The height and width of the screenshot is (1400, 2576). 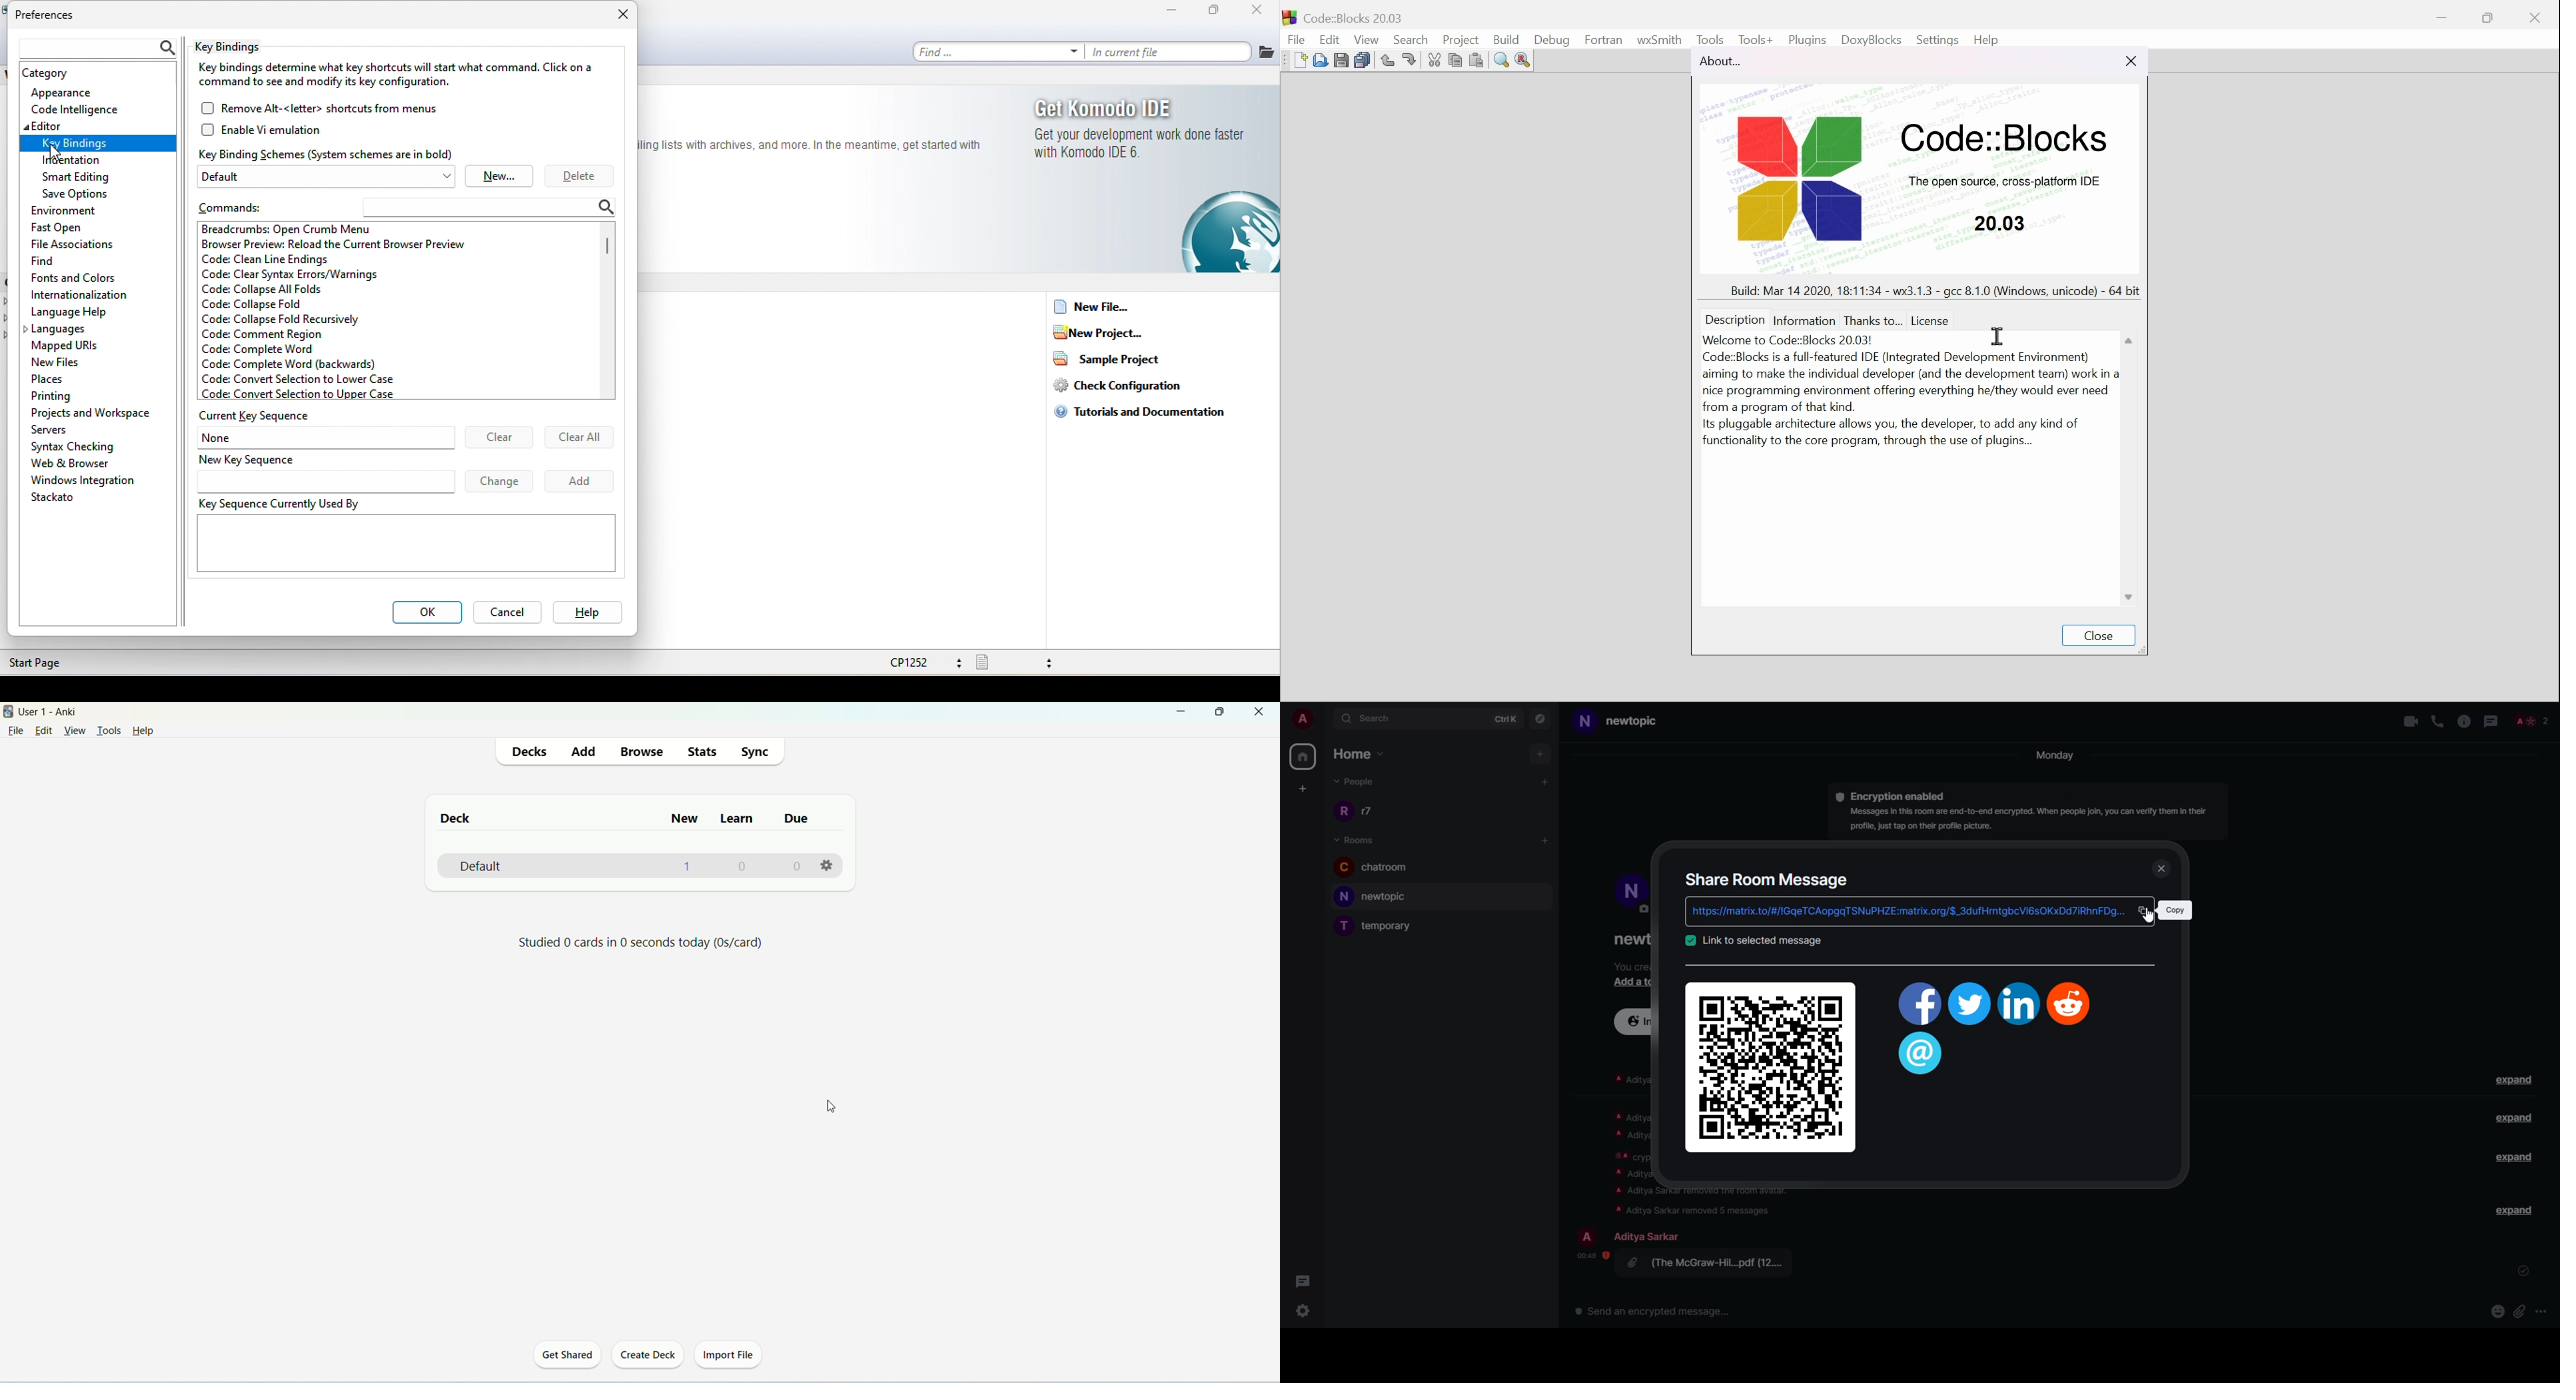 What do you see at coordinates (1769, 879) in the screenshot?
I see `share message` at bounding box center [1769, 879].